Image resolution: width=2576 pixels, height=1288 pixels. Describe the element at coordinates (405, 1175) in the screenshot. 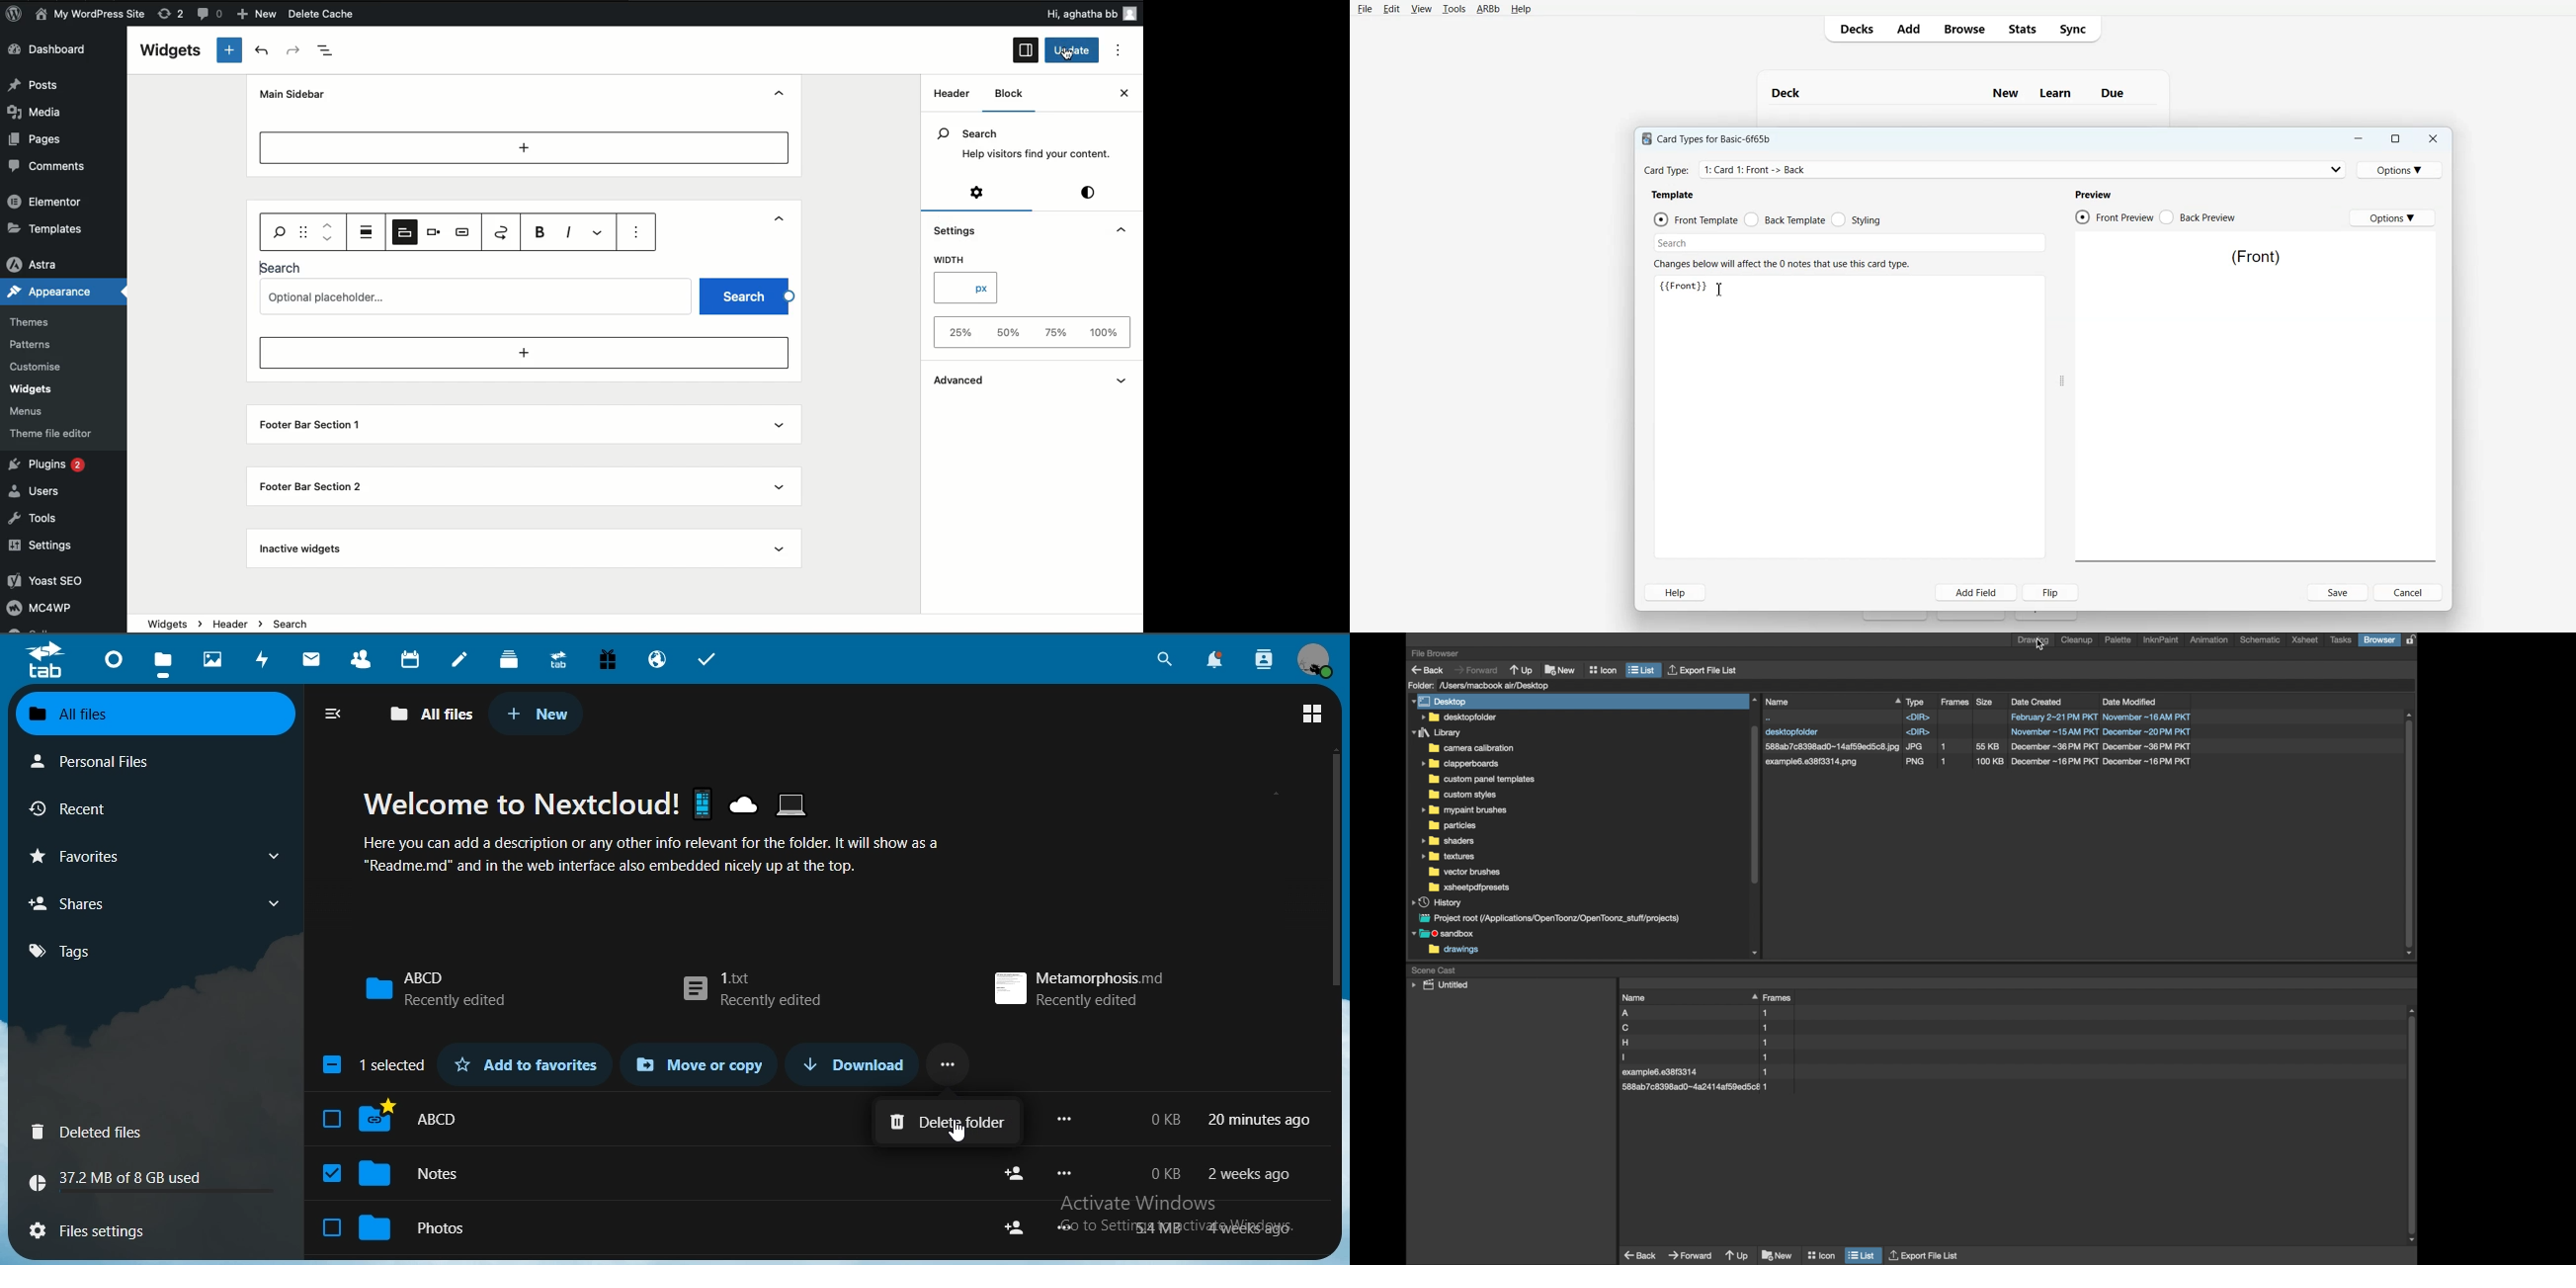

I see `notes` at that location.